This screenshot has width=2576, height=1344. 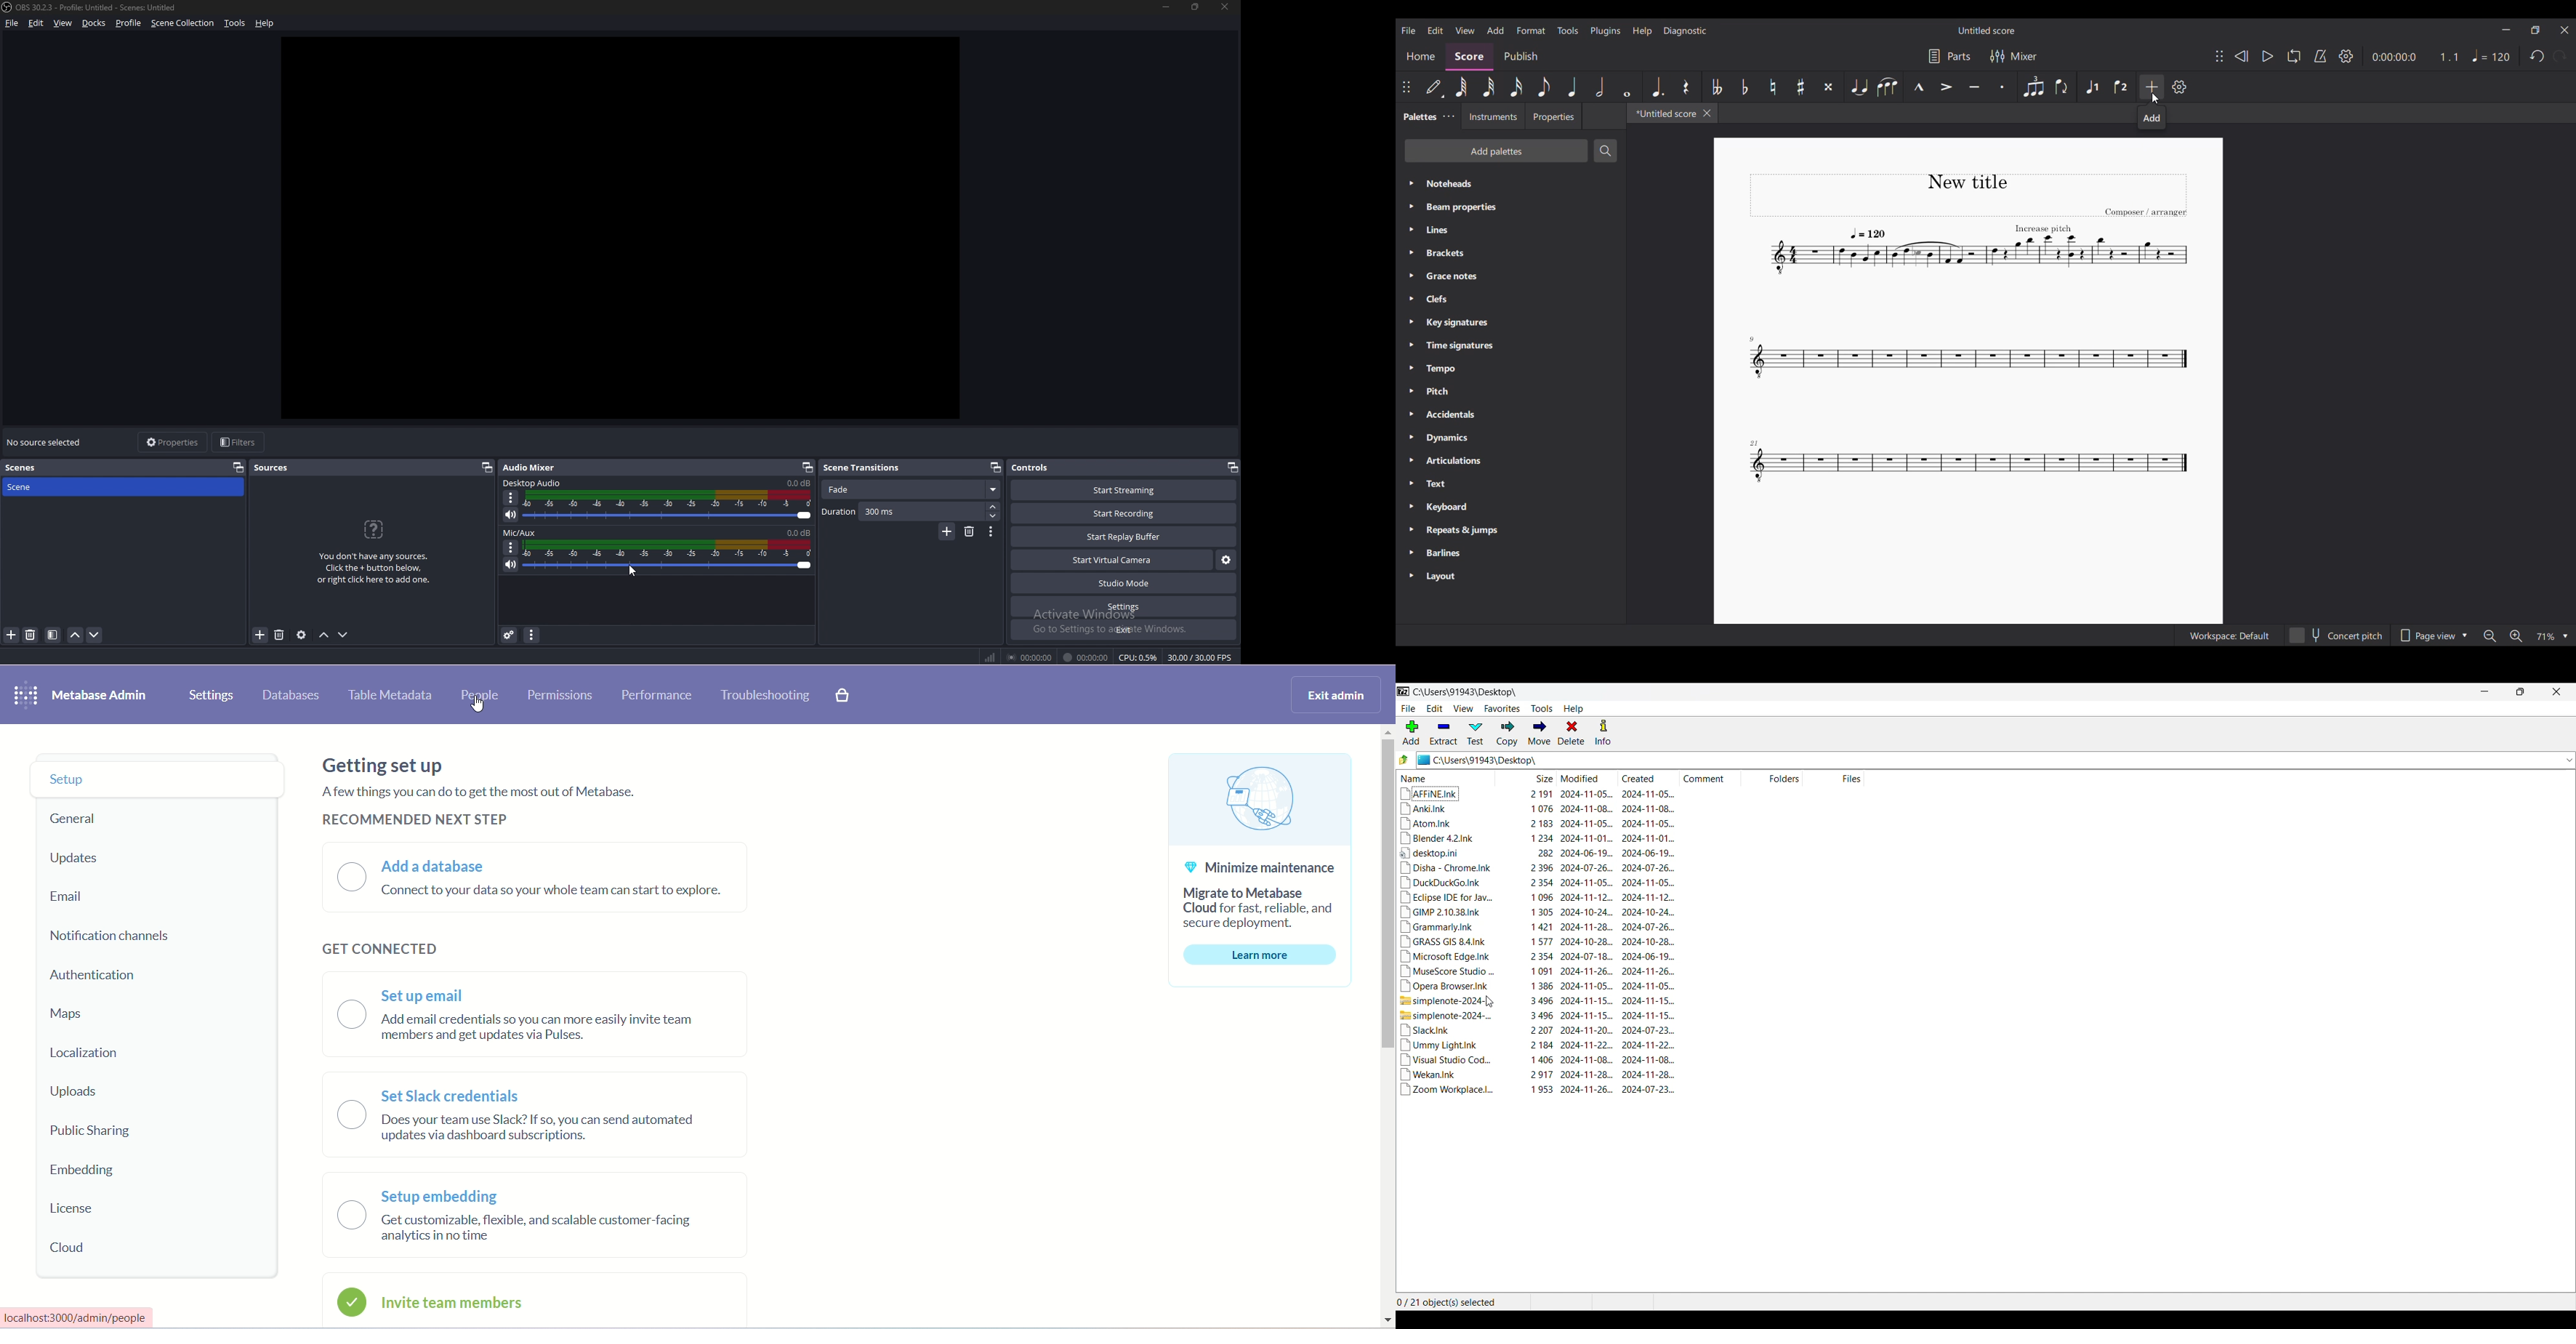 What do you see at coordinates (1744, 86) in the screenshot?
I see `Toggle flat` at bounding box center [1744, 86].